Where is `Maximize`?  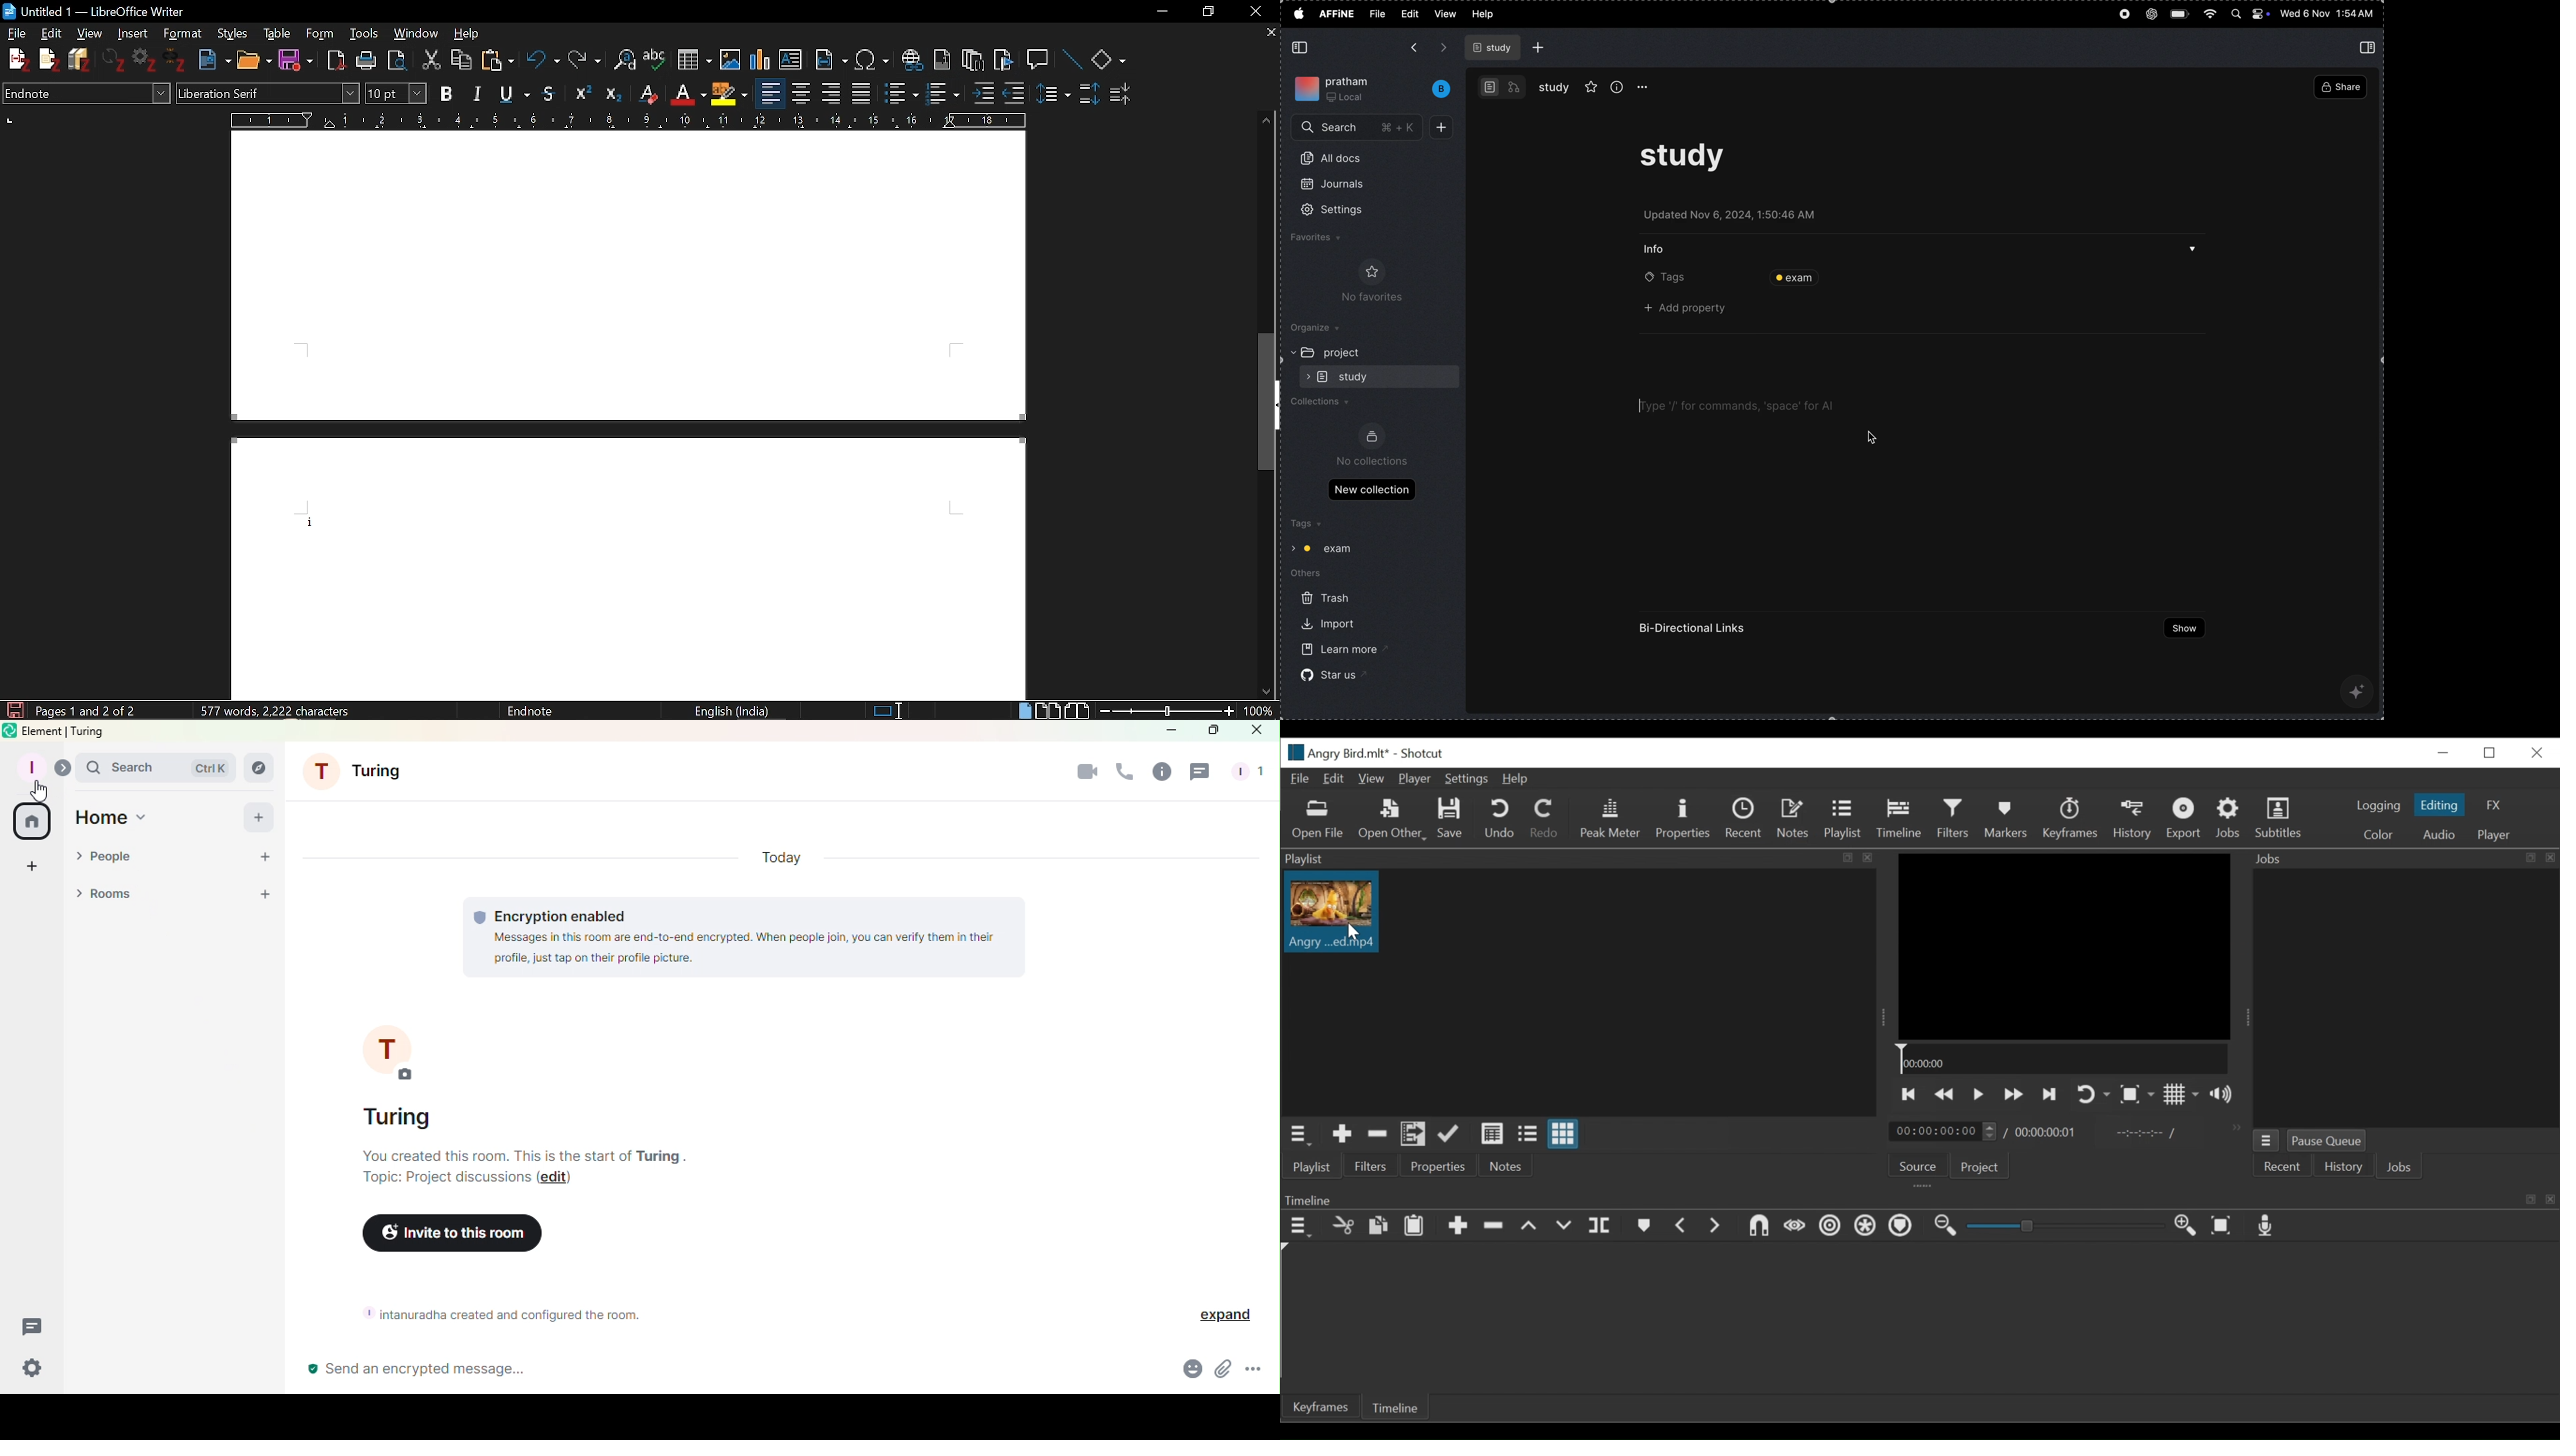
Maximize is located at coordinates (1210, 731).